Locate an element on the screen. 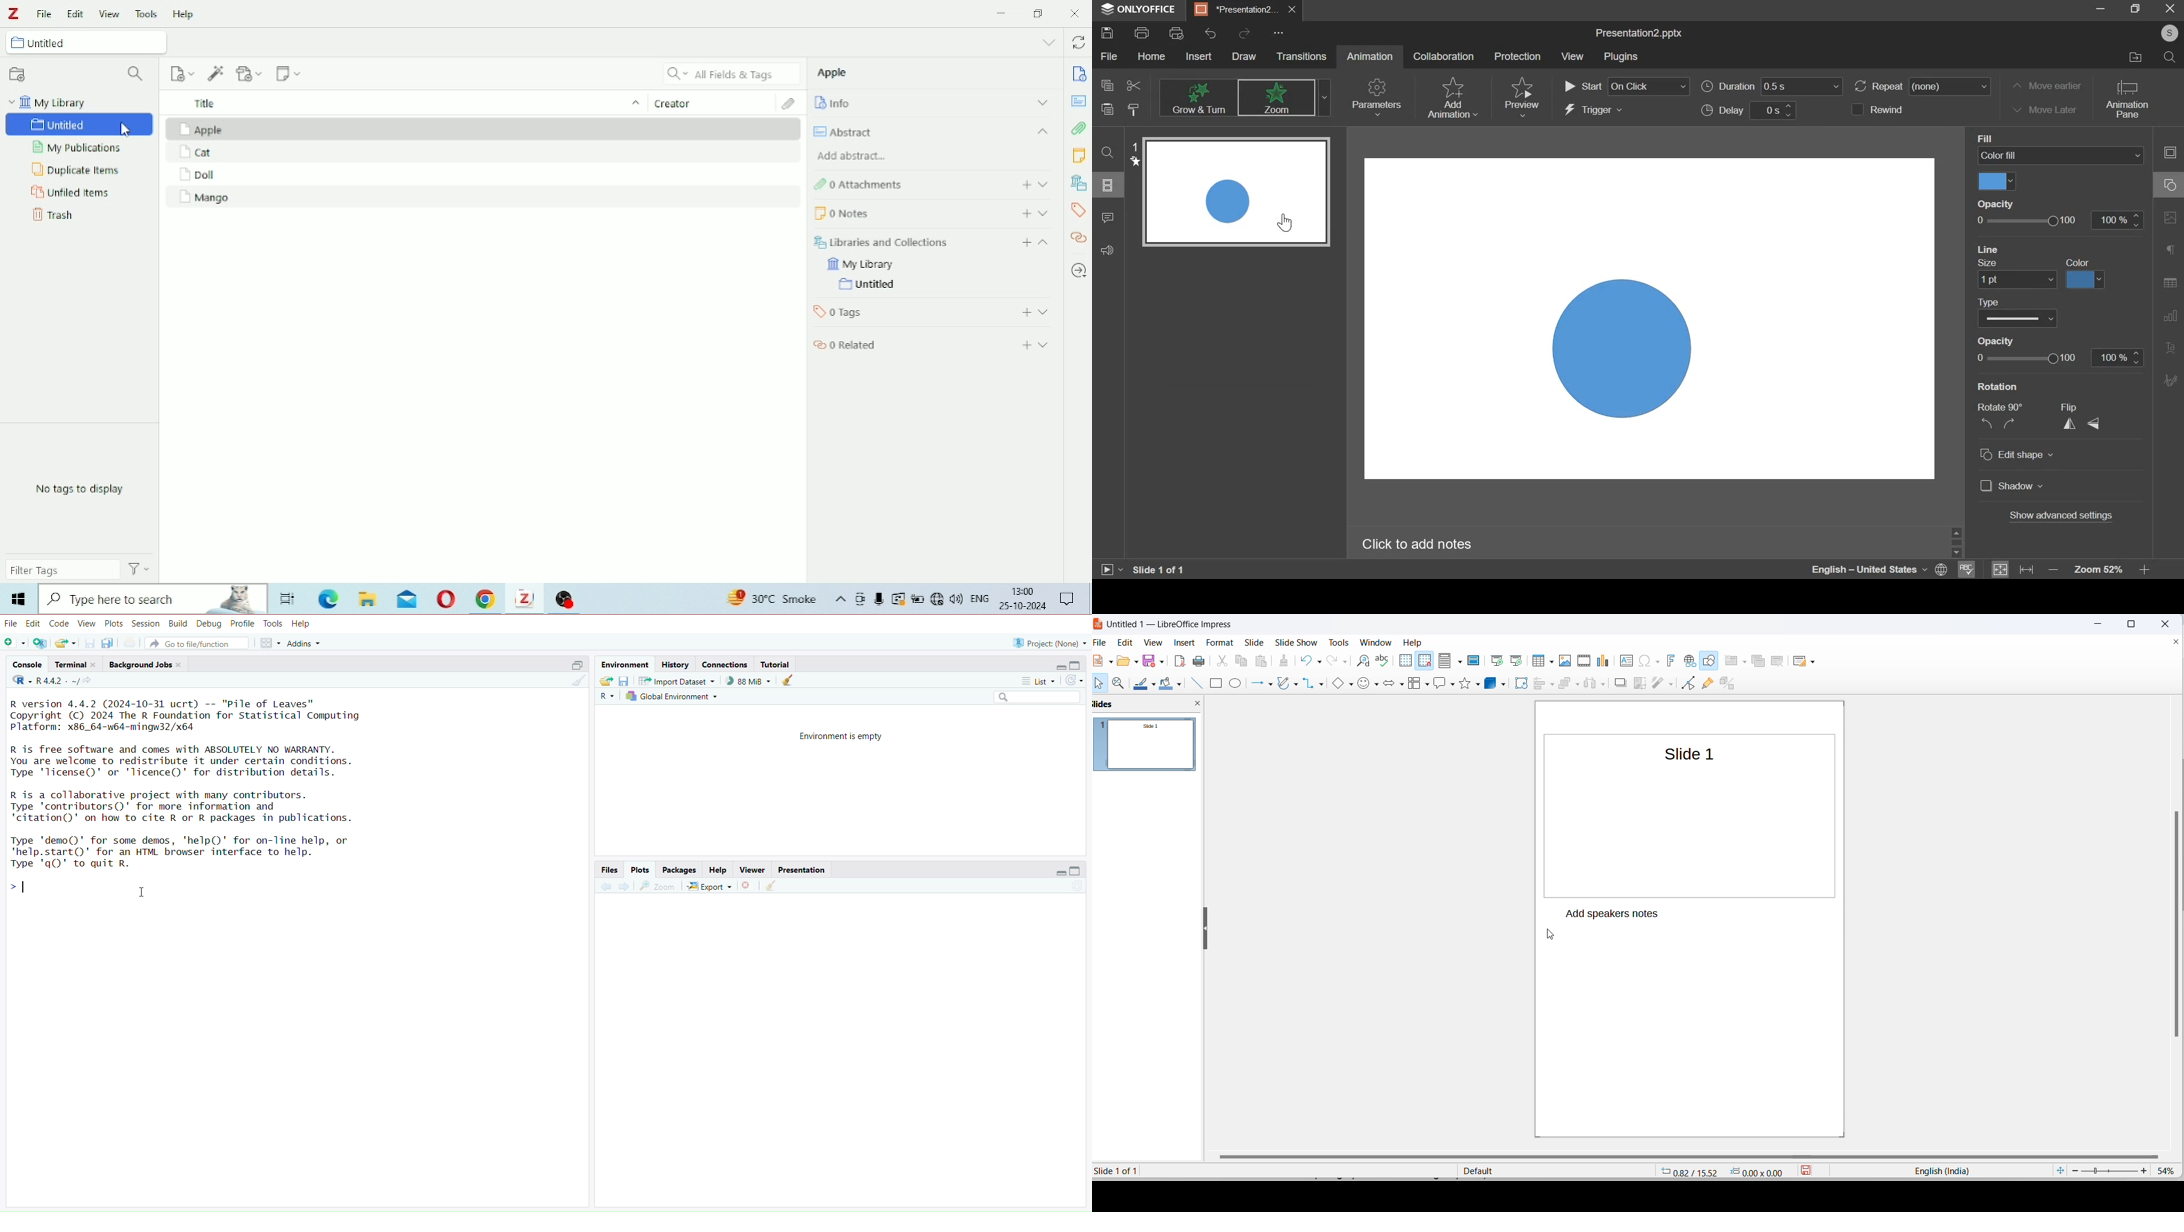 The image size is (2184, 1232). Session is located at coordinates (146, 624).